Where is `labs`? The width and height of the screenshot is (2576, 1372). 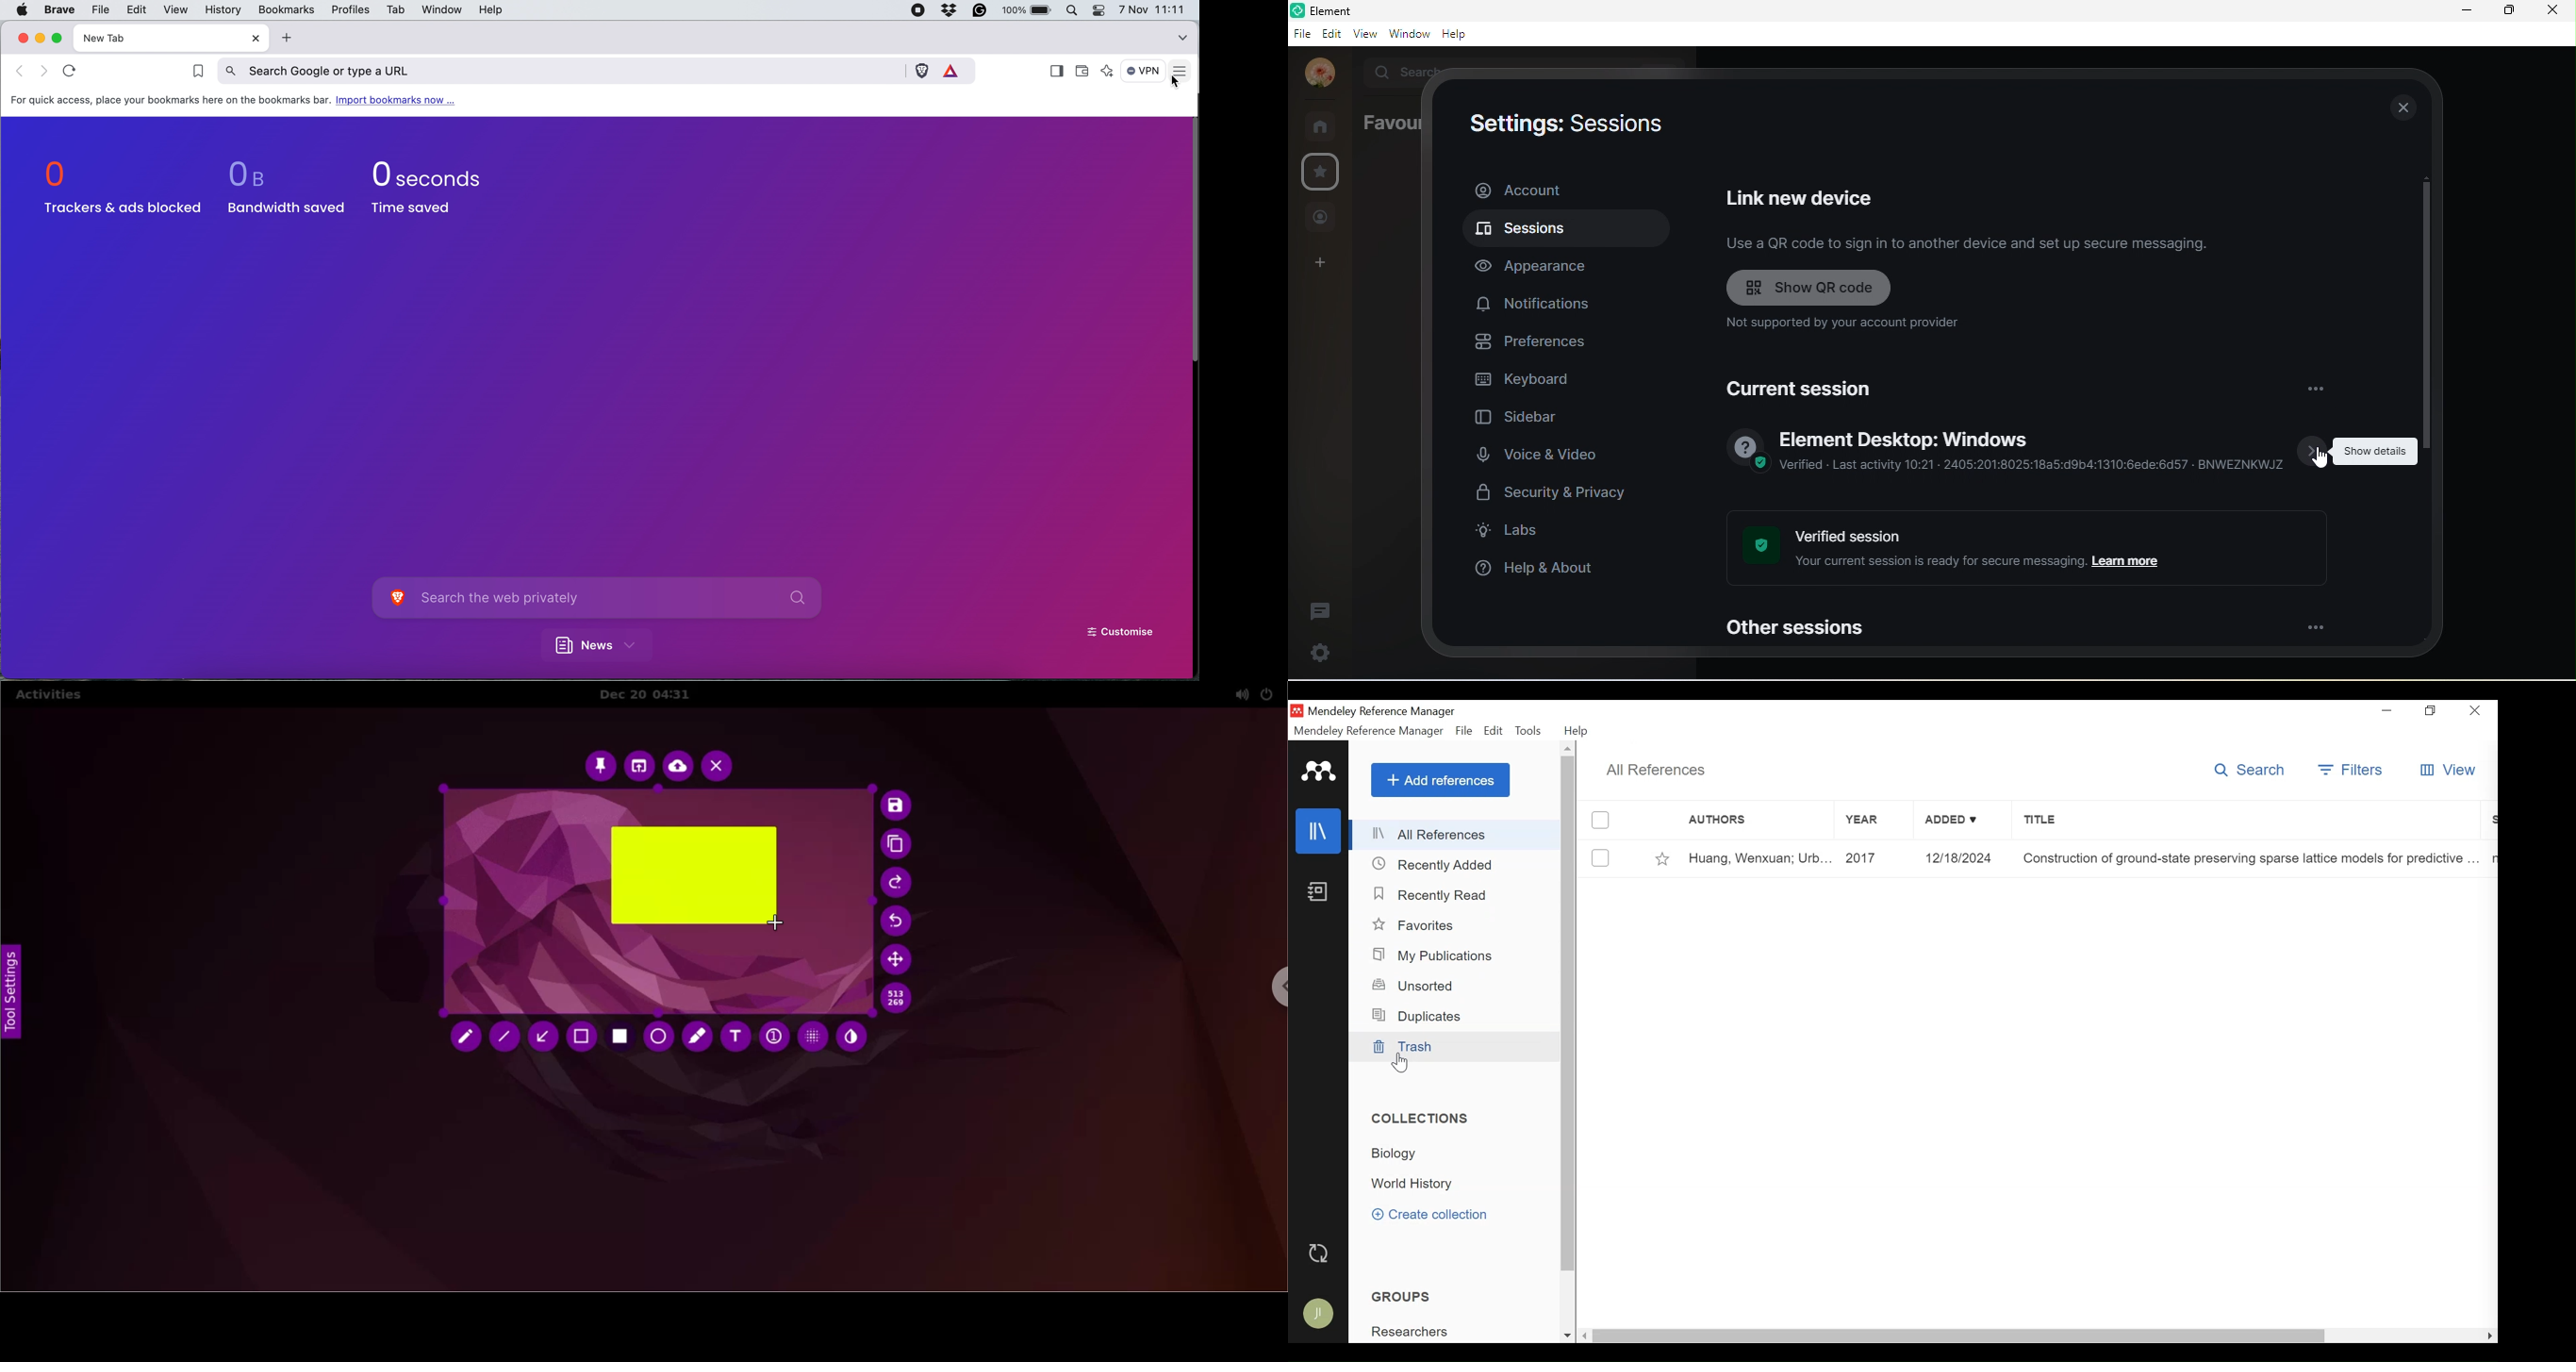 labs is located at coordinates (1515, 533).